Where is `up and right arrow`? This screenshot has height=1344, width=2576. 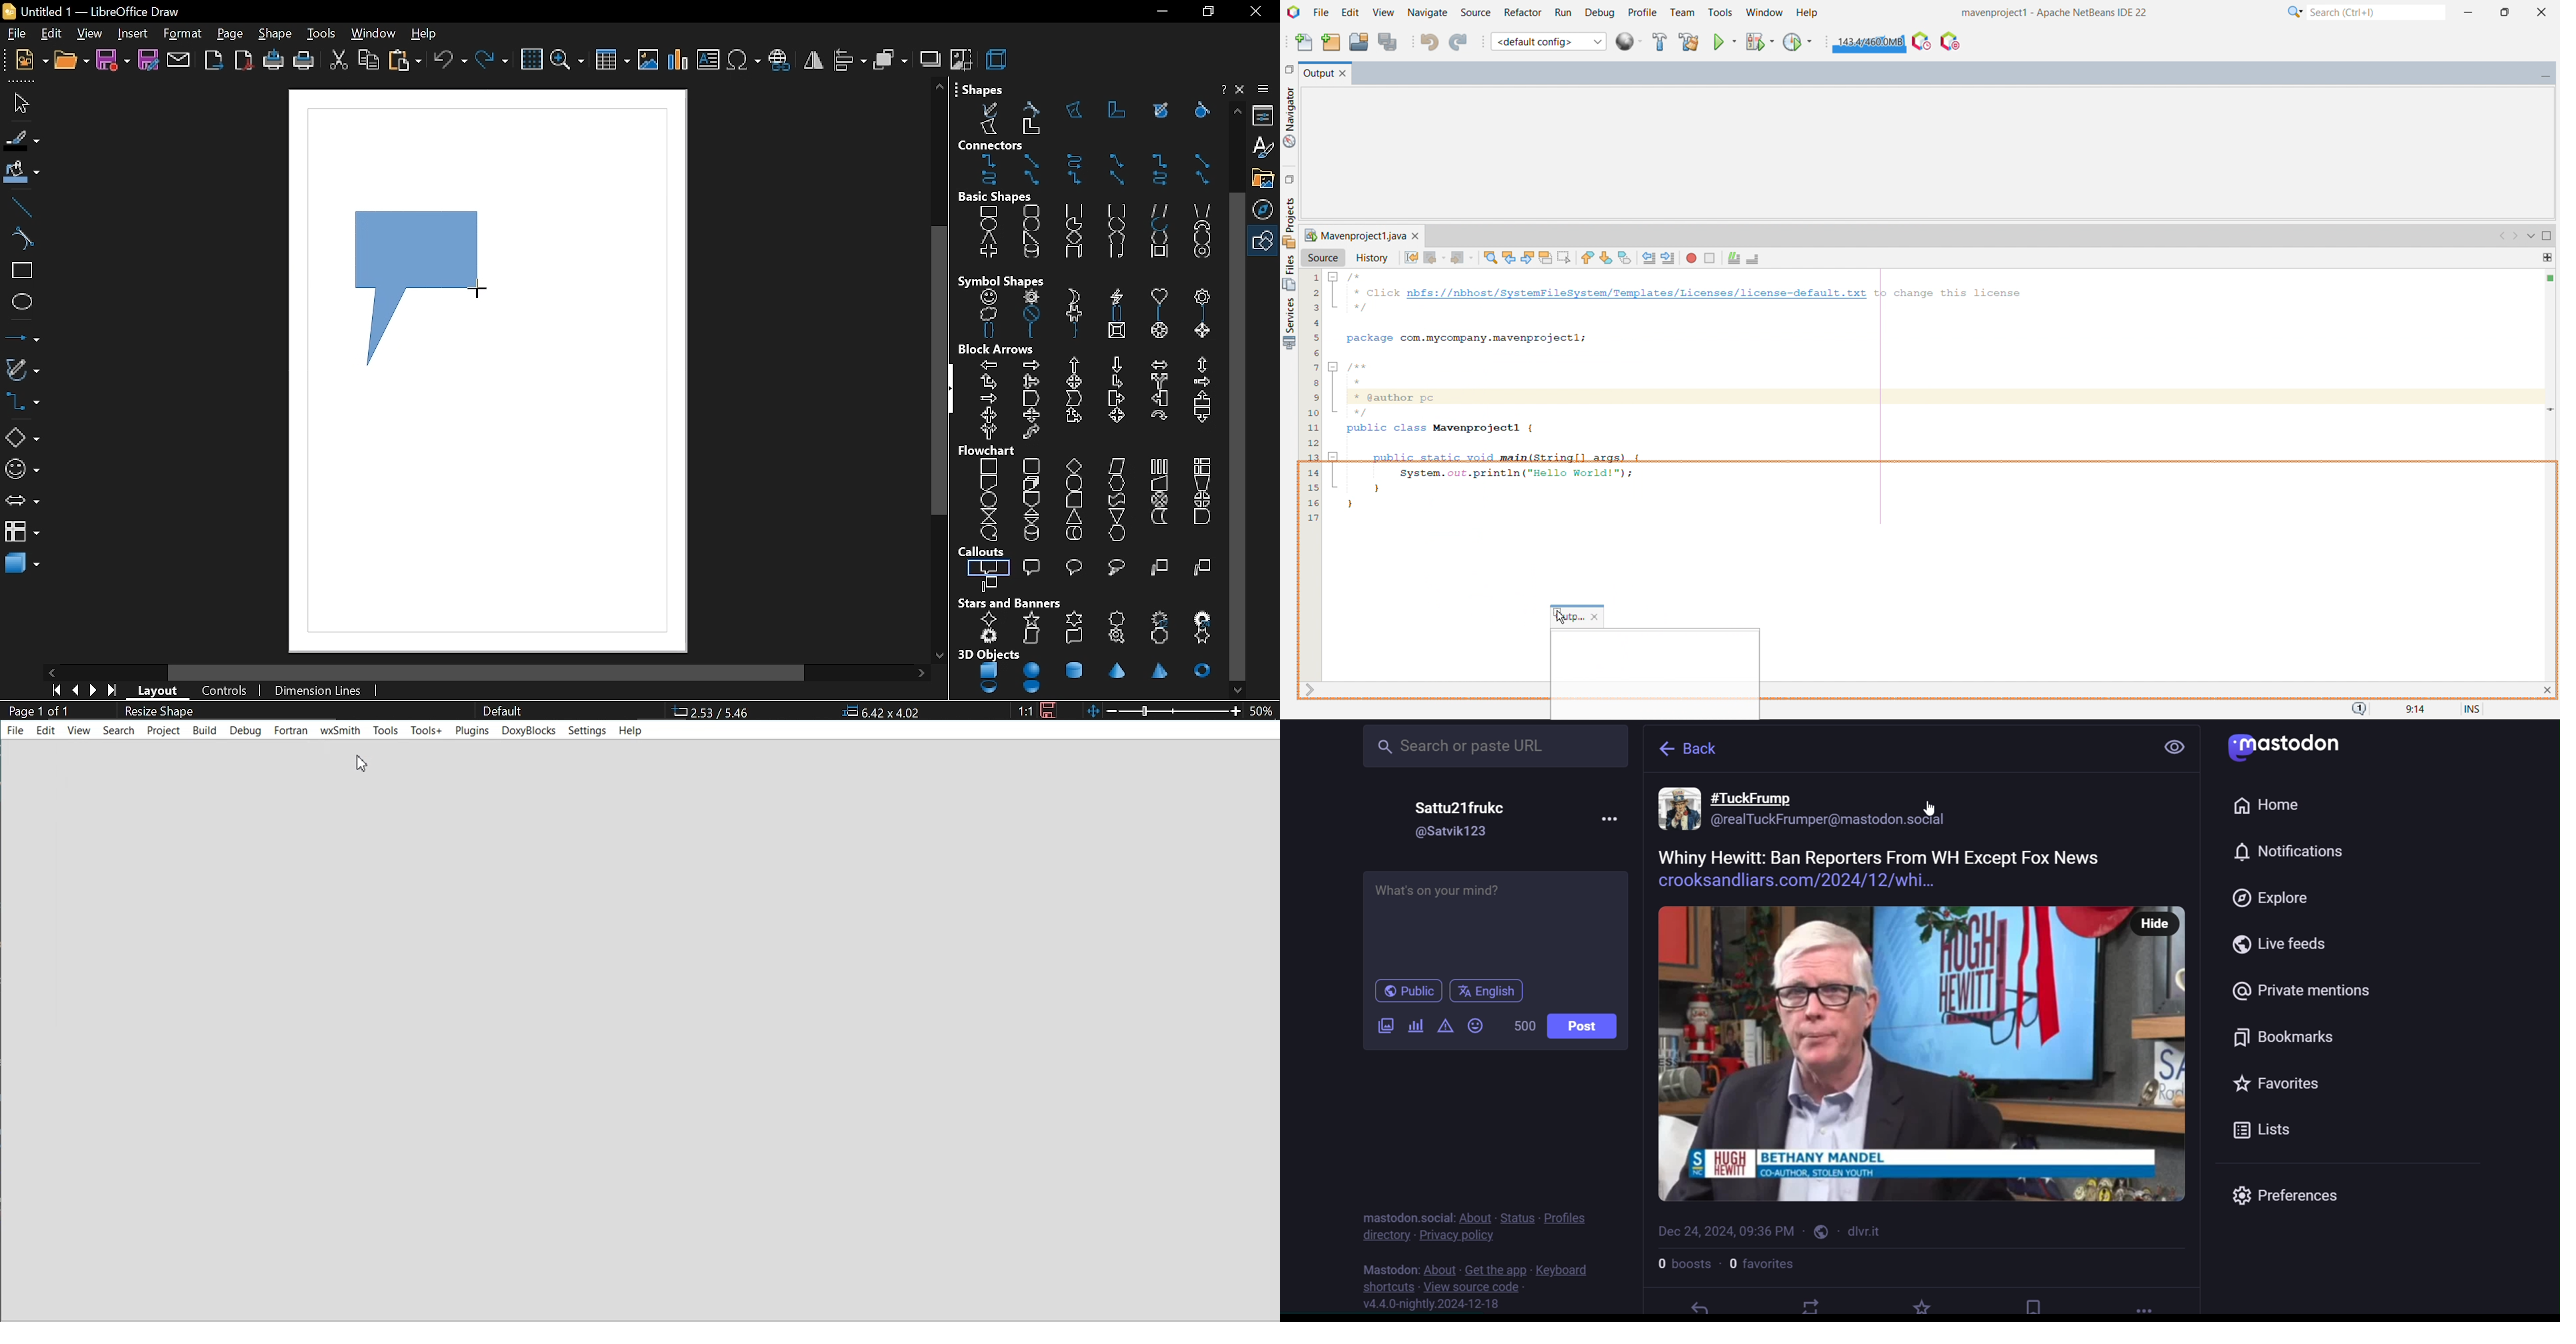 up and right arrow is located at coordinates (989, 381).